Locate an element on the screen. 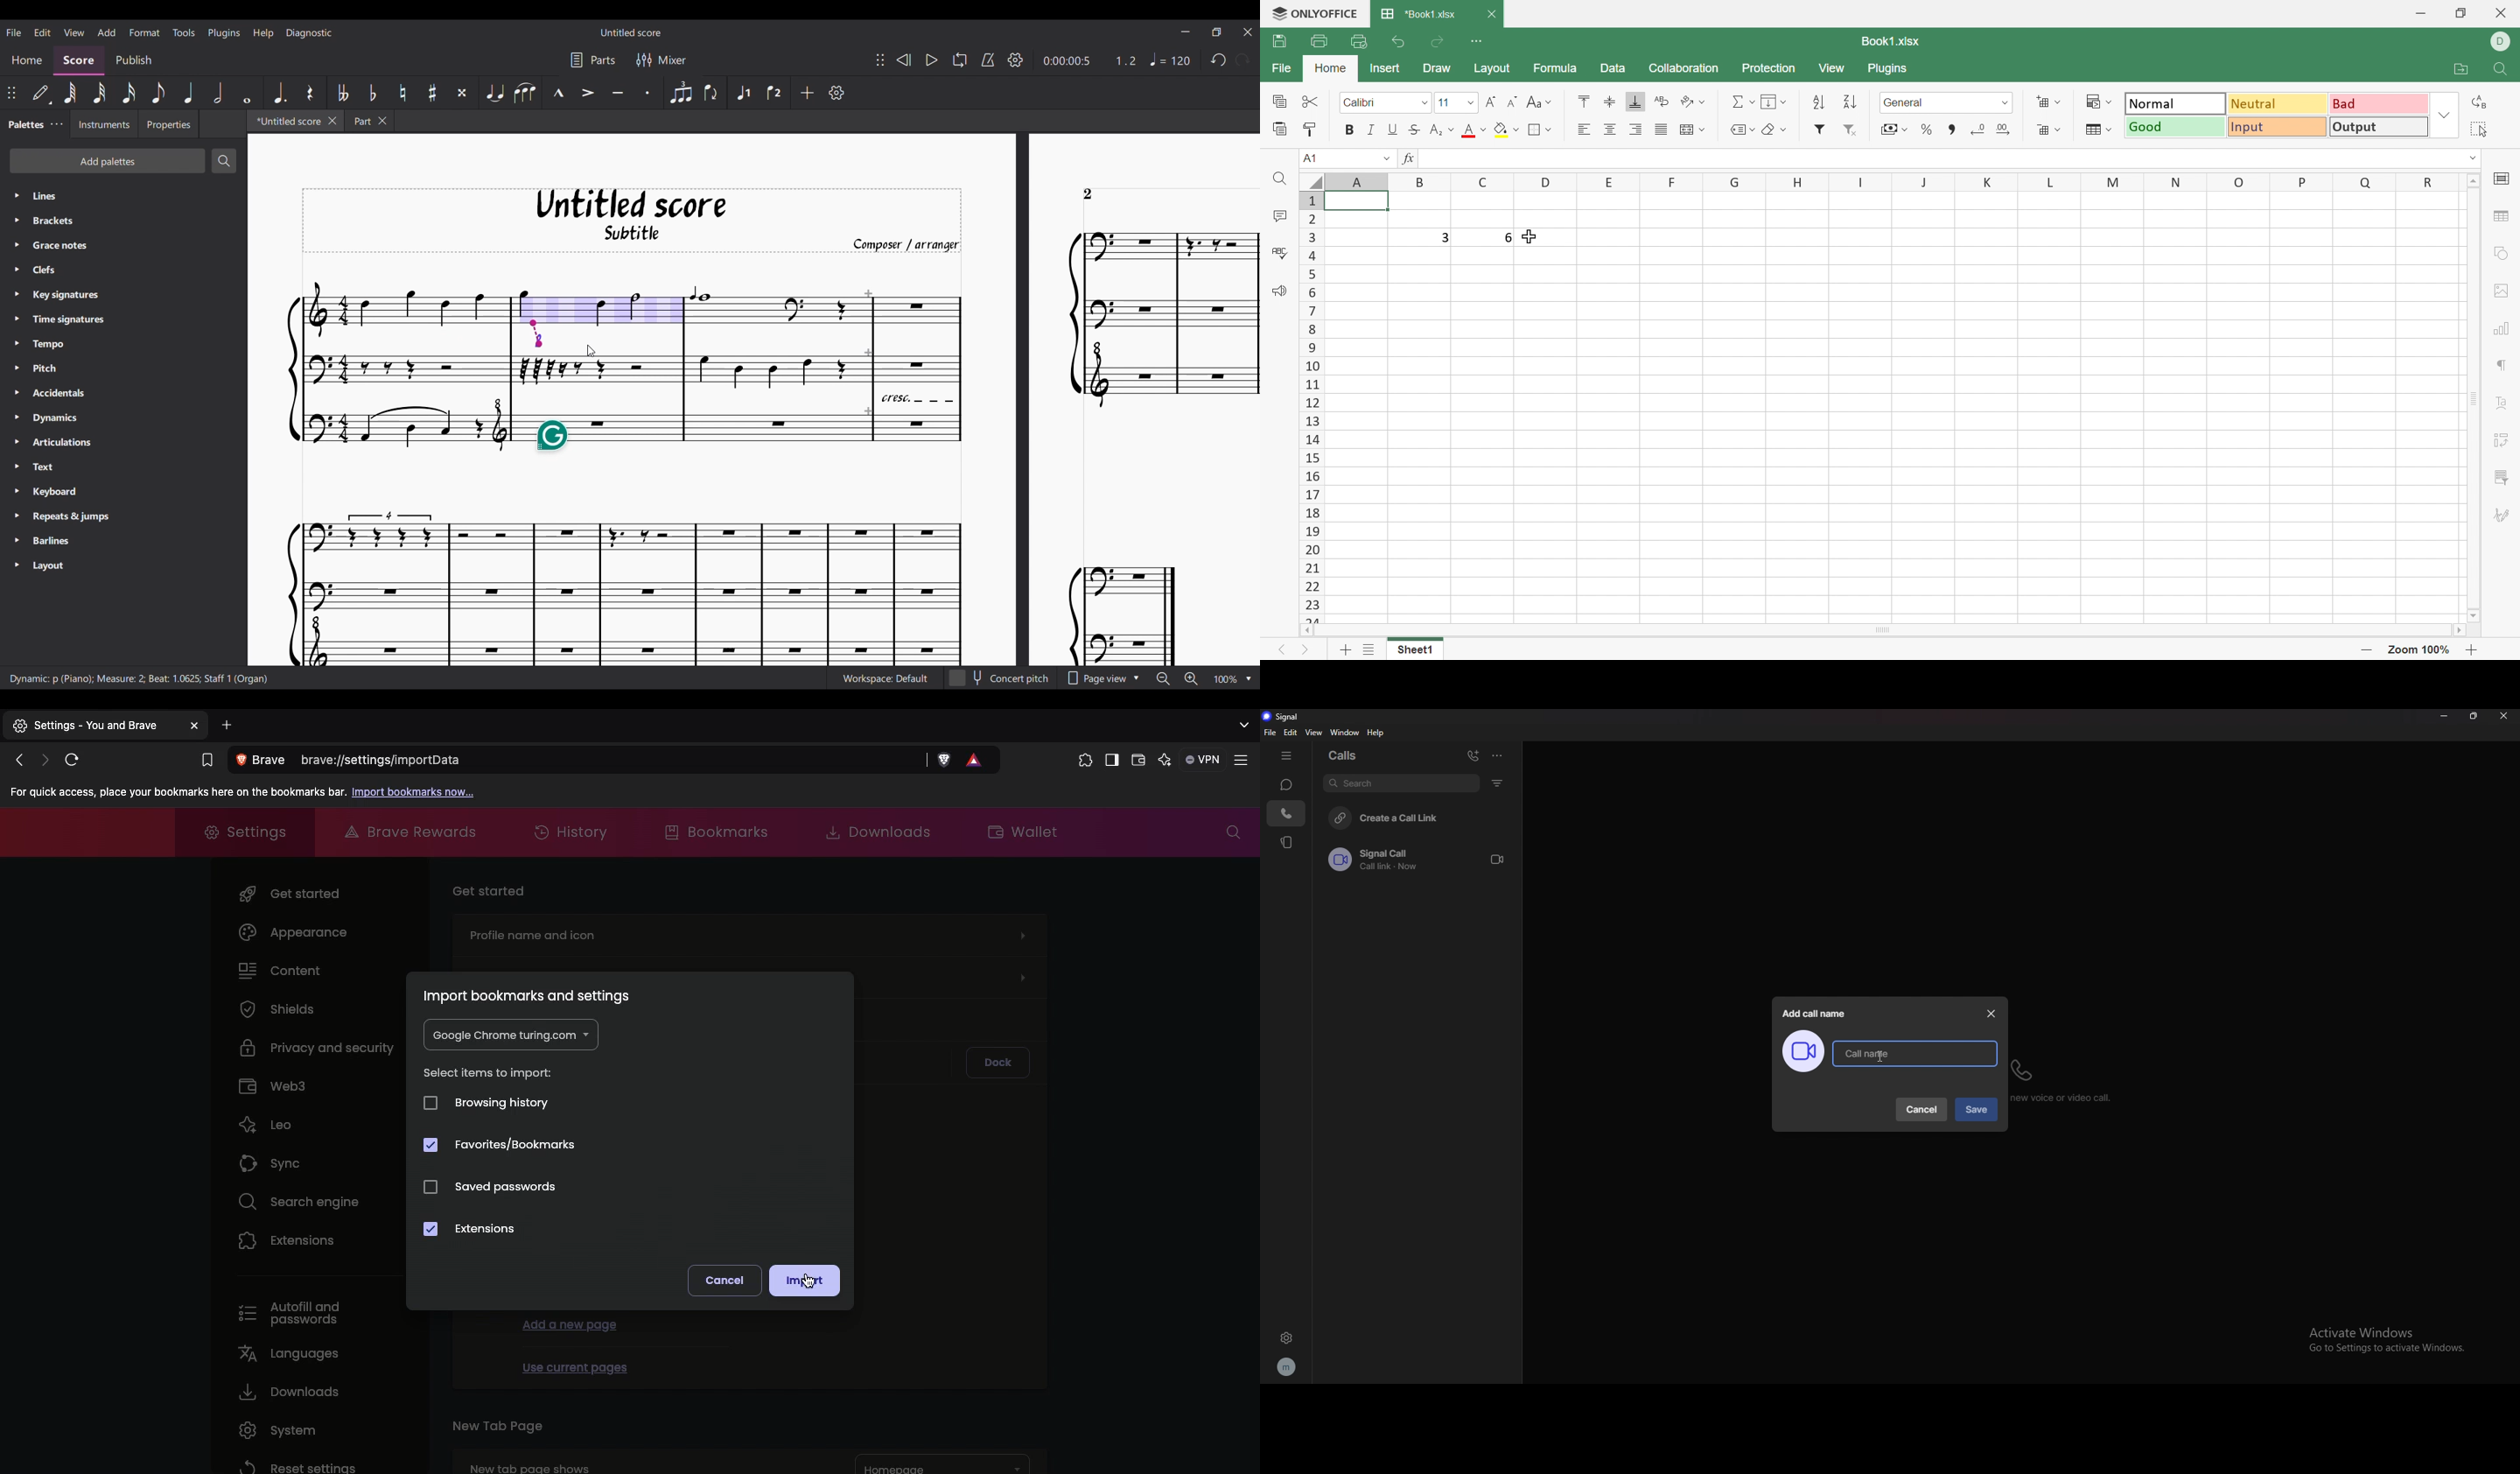 The image size is (2520, 1484). Spell checking is located at coordinates (1282, 254).